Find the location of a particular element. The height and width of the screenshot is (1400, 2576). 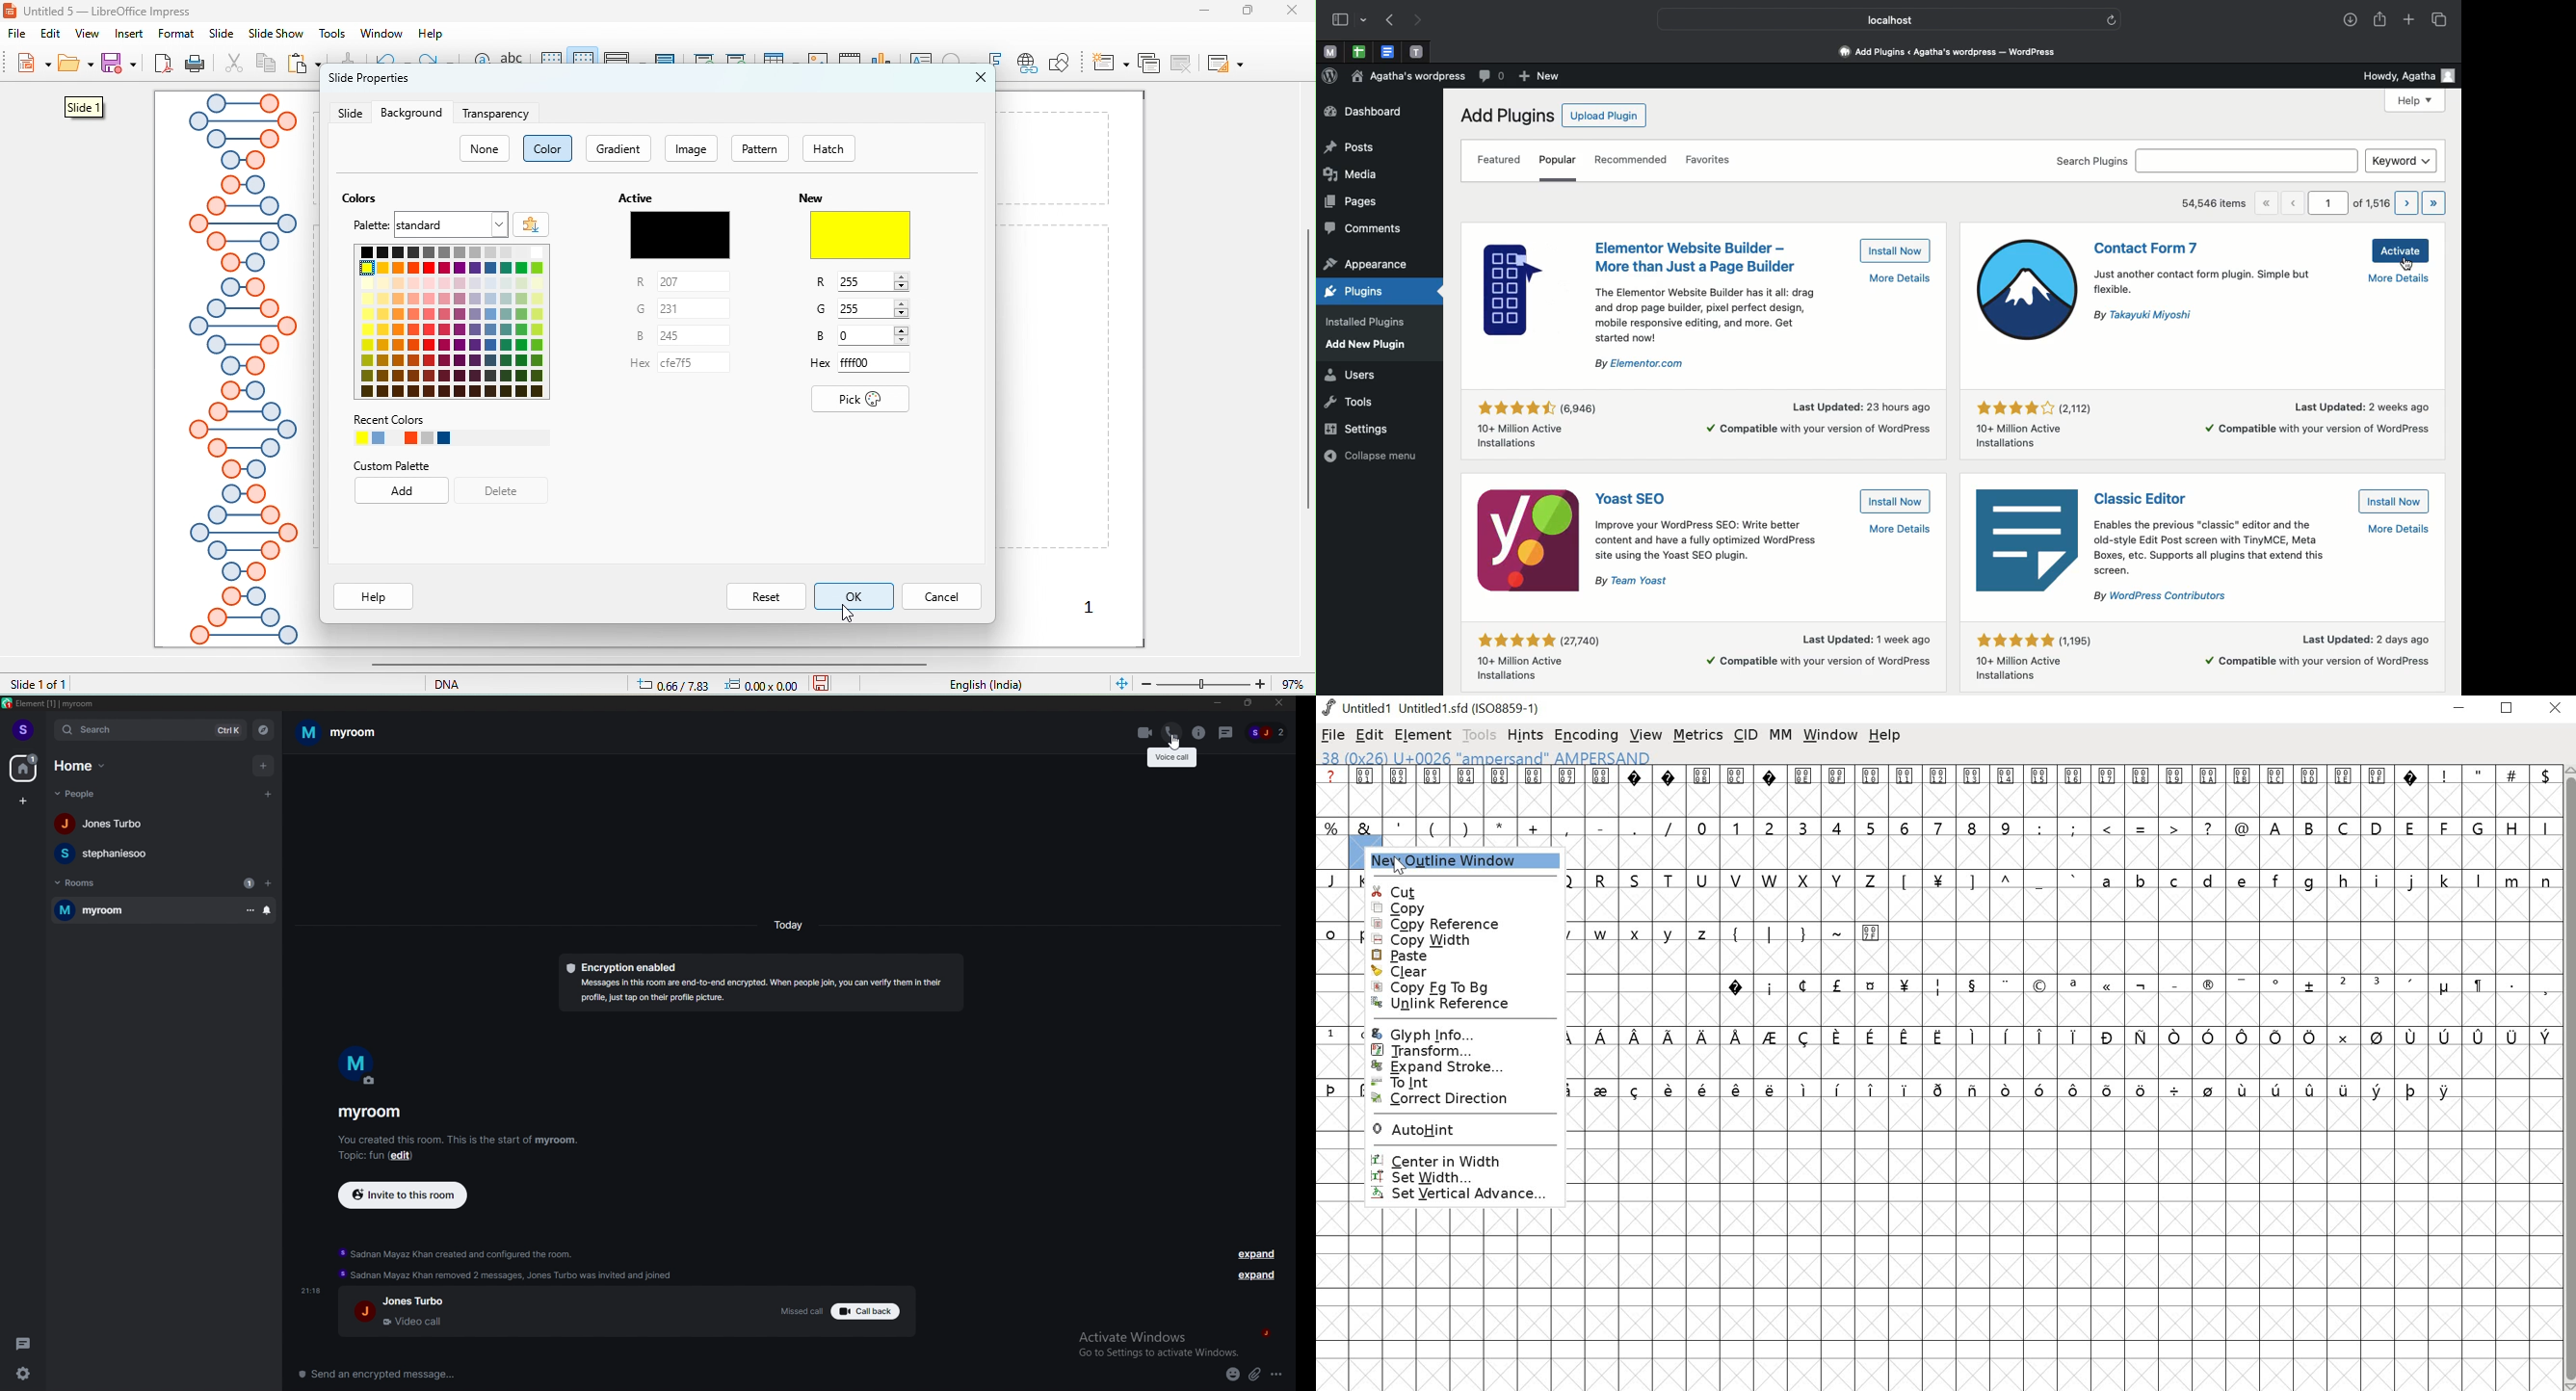

cursor movement is located at coordinates (852, 617).